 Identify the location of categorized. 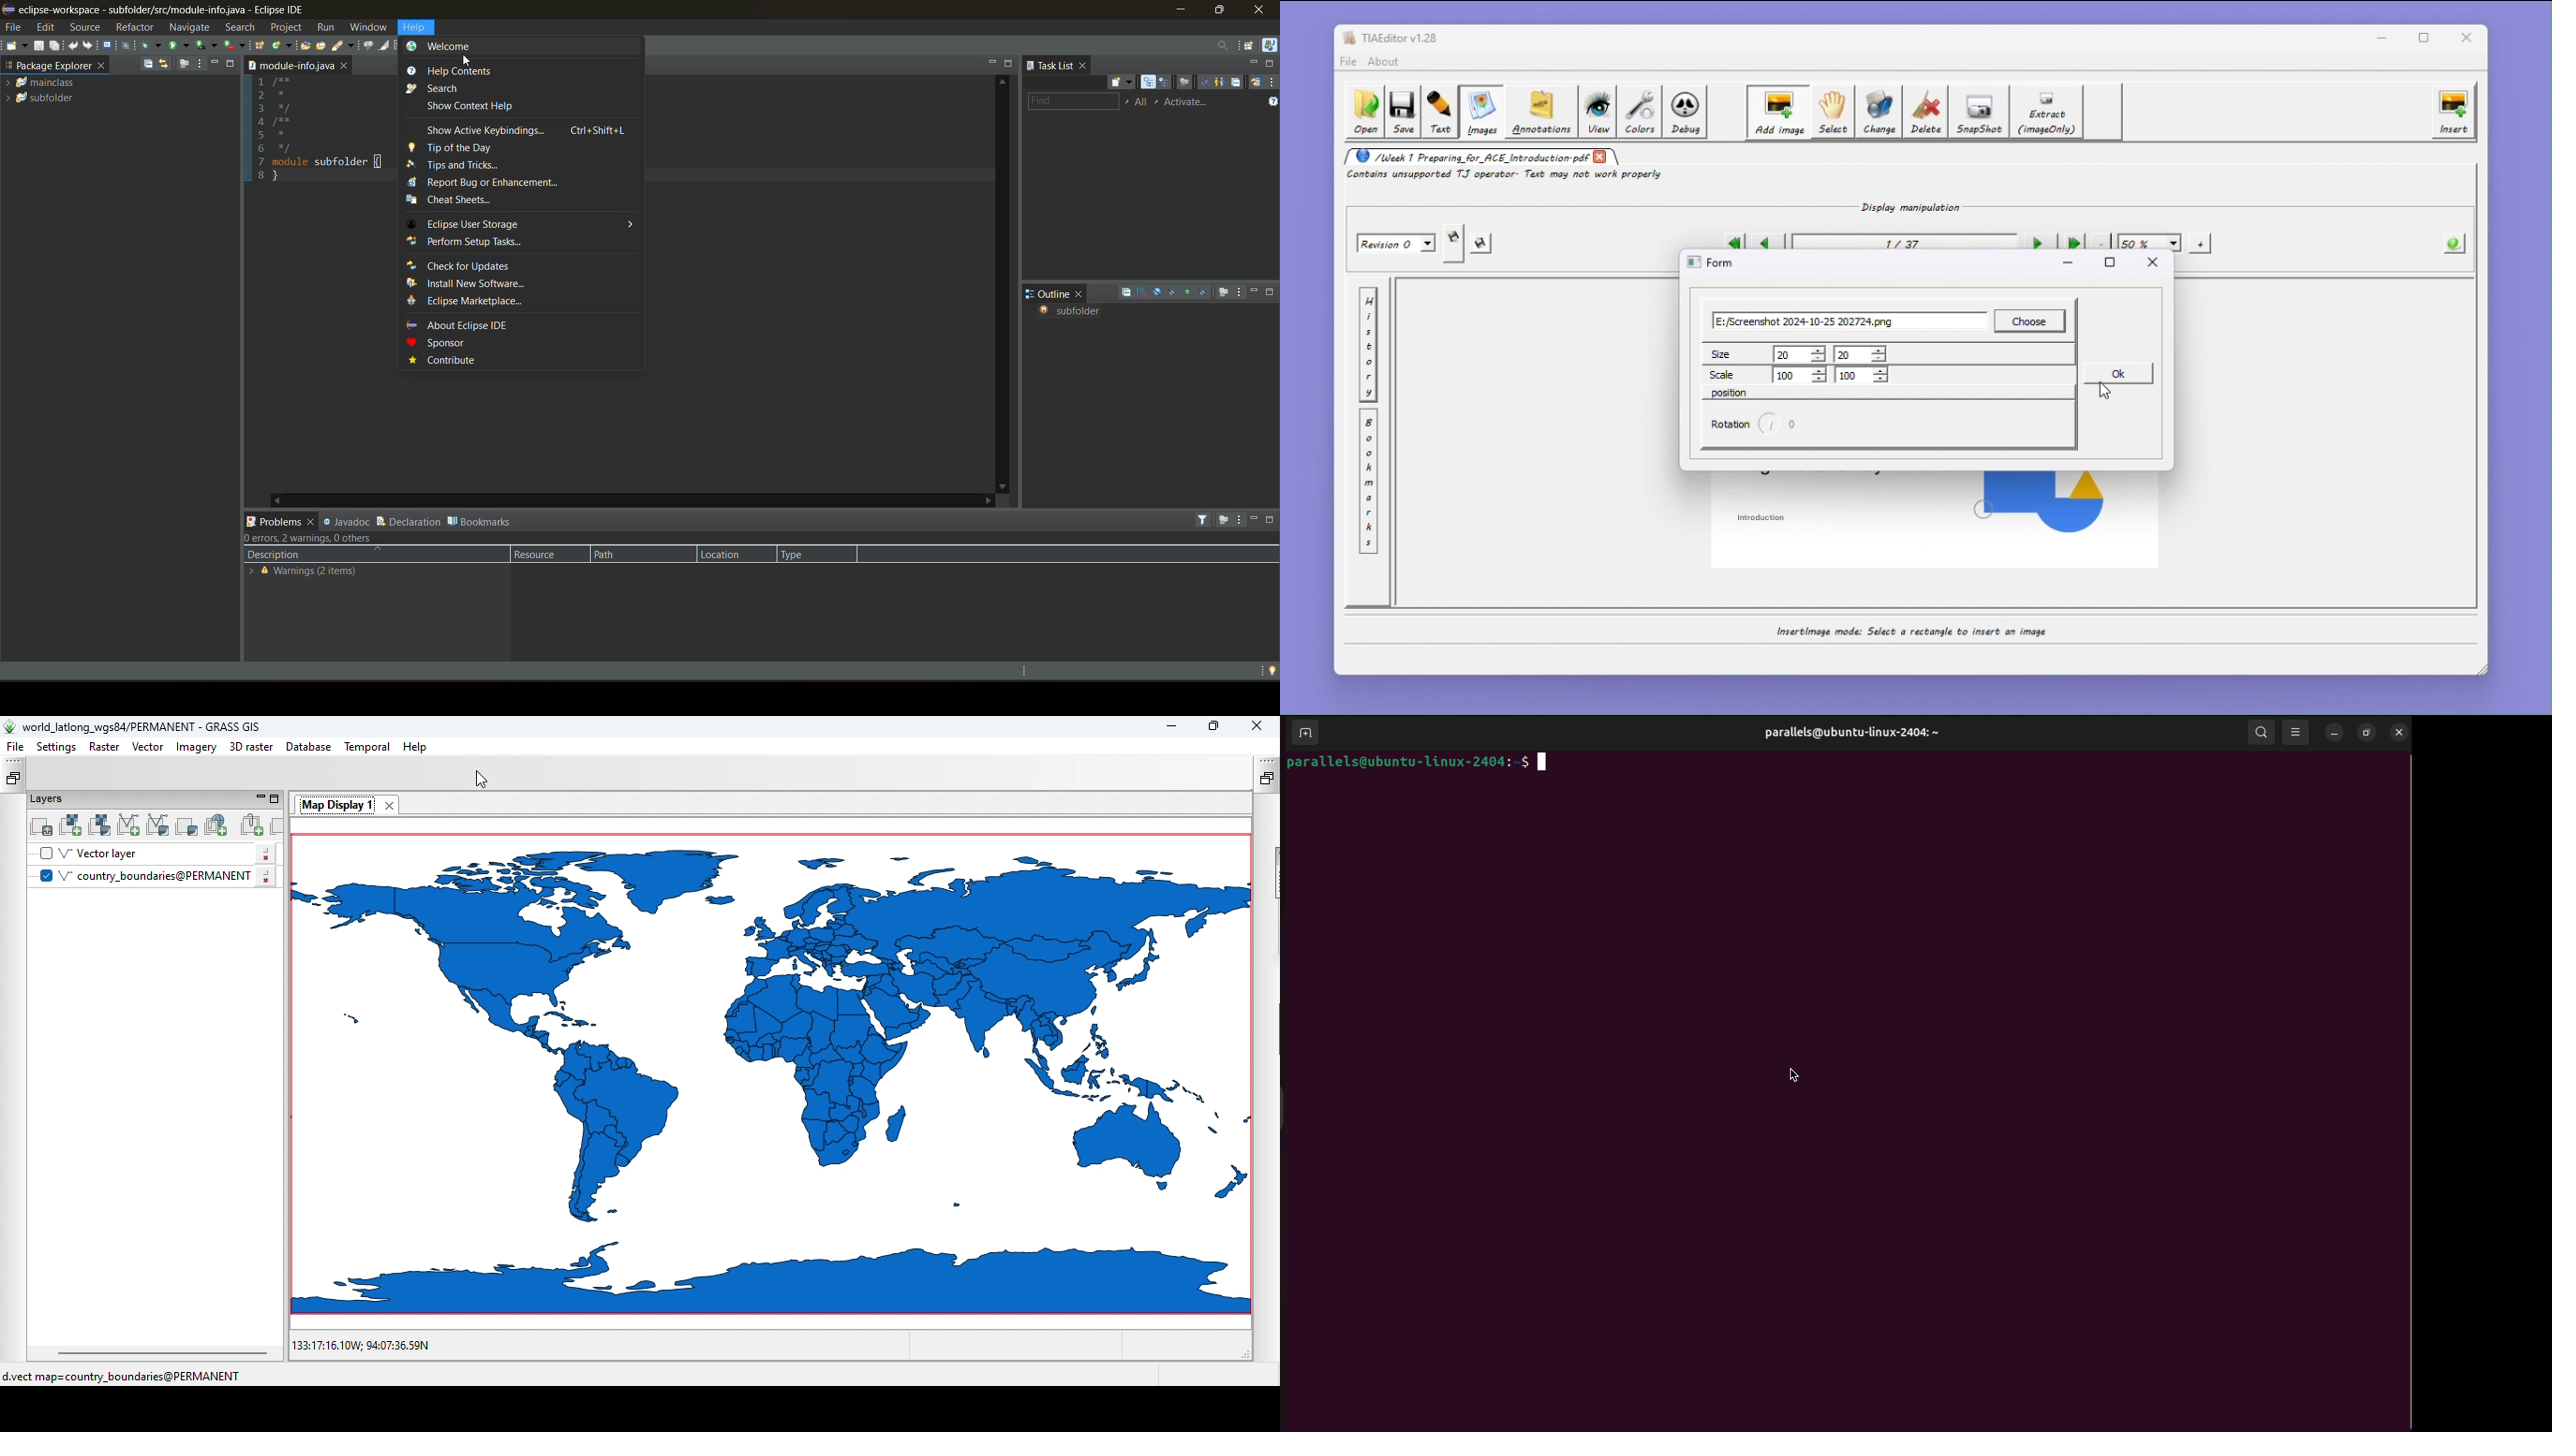
(1147, 82).